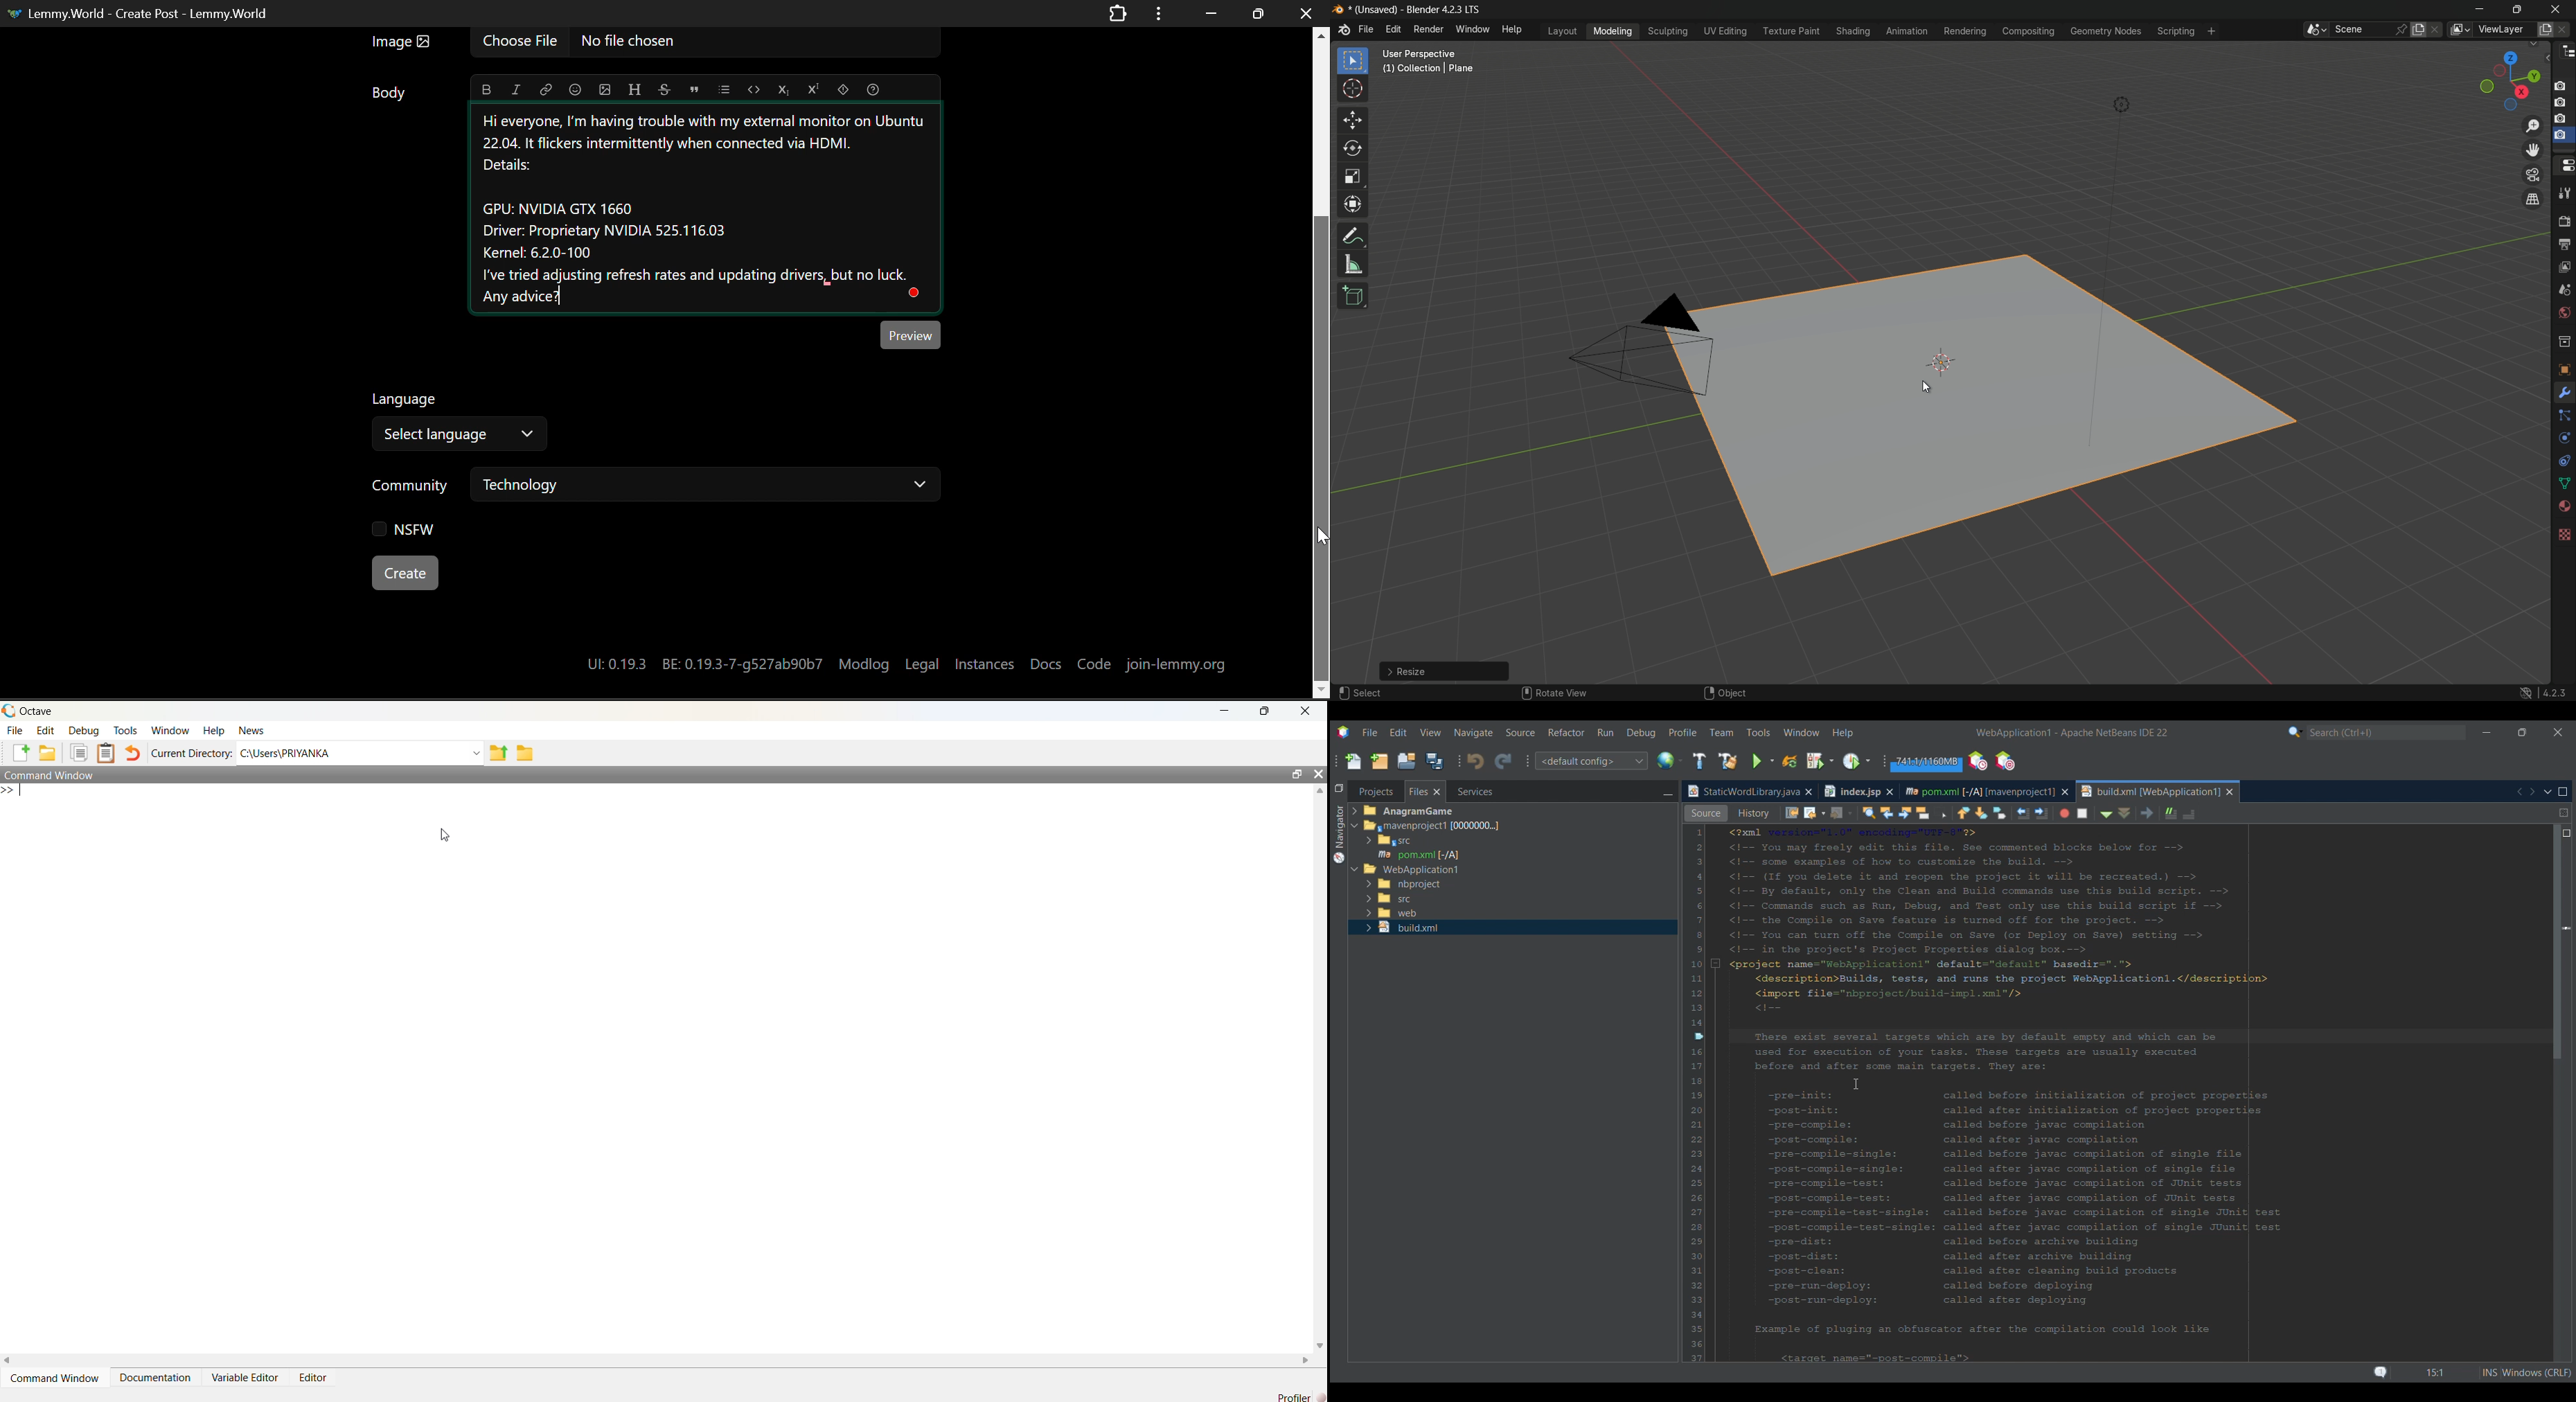  I want to click on Restore Down, so click(1208, 12).